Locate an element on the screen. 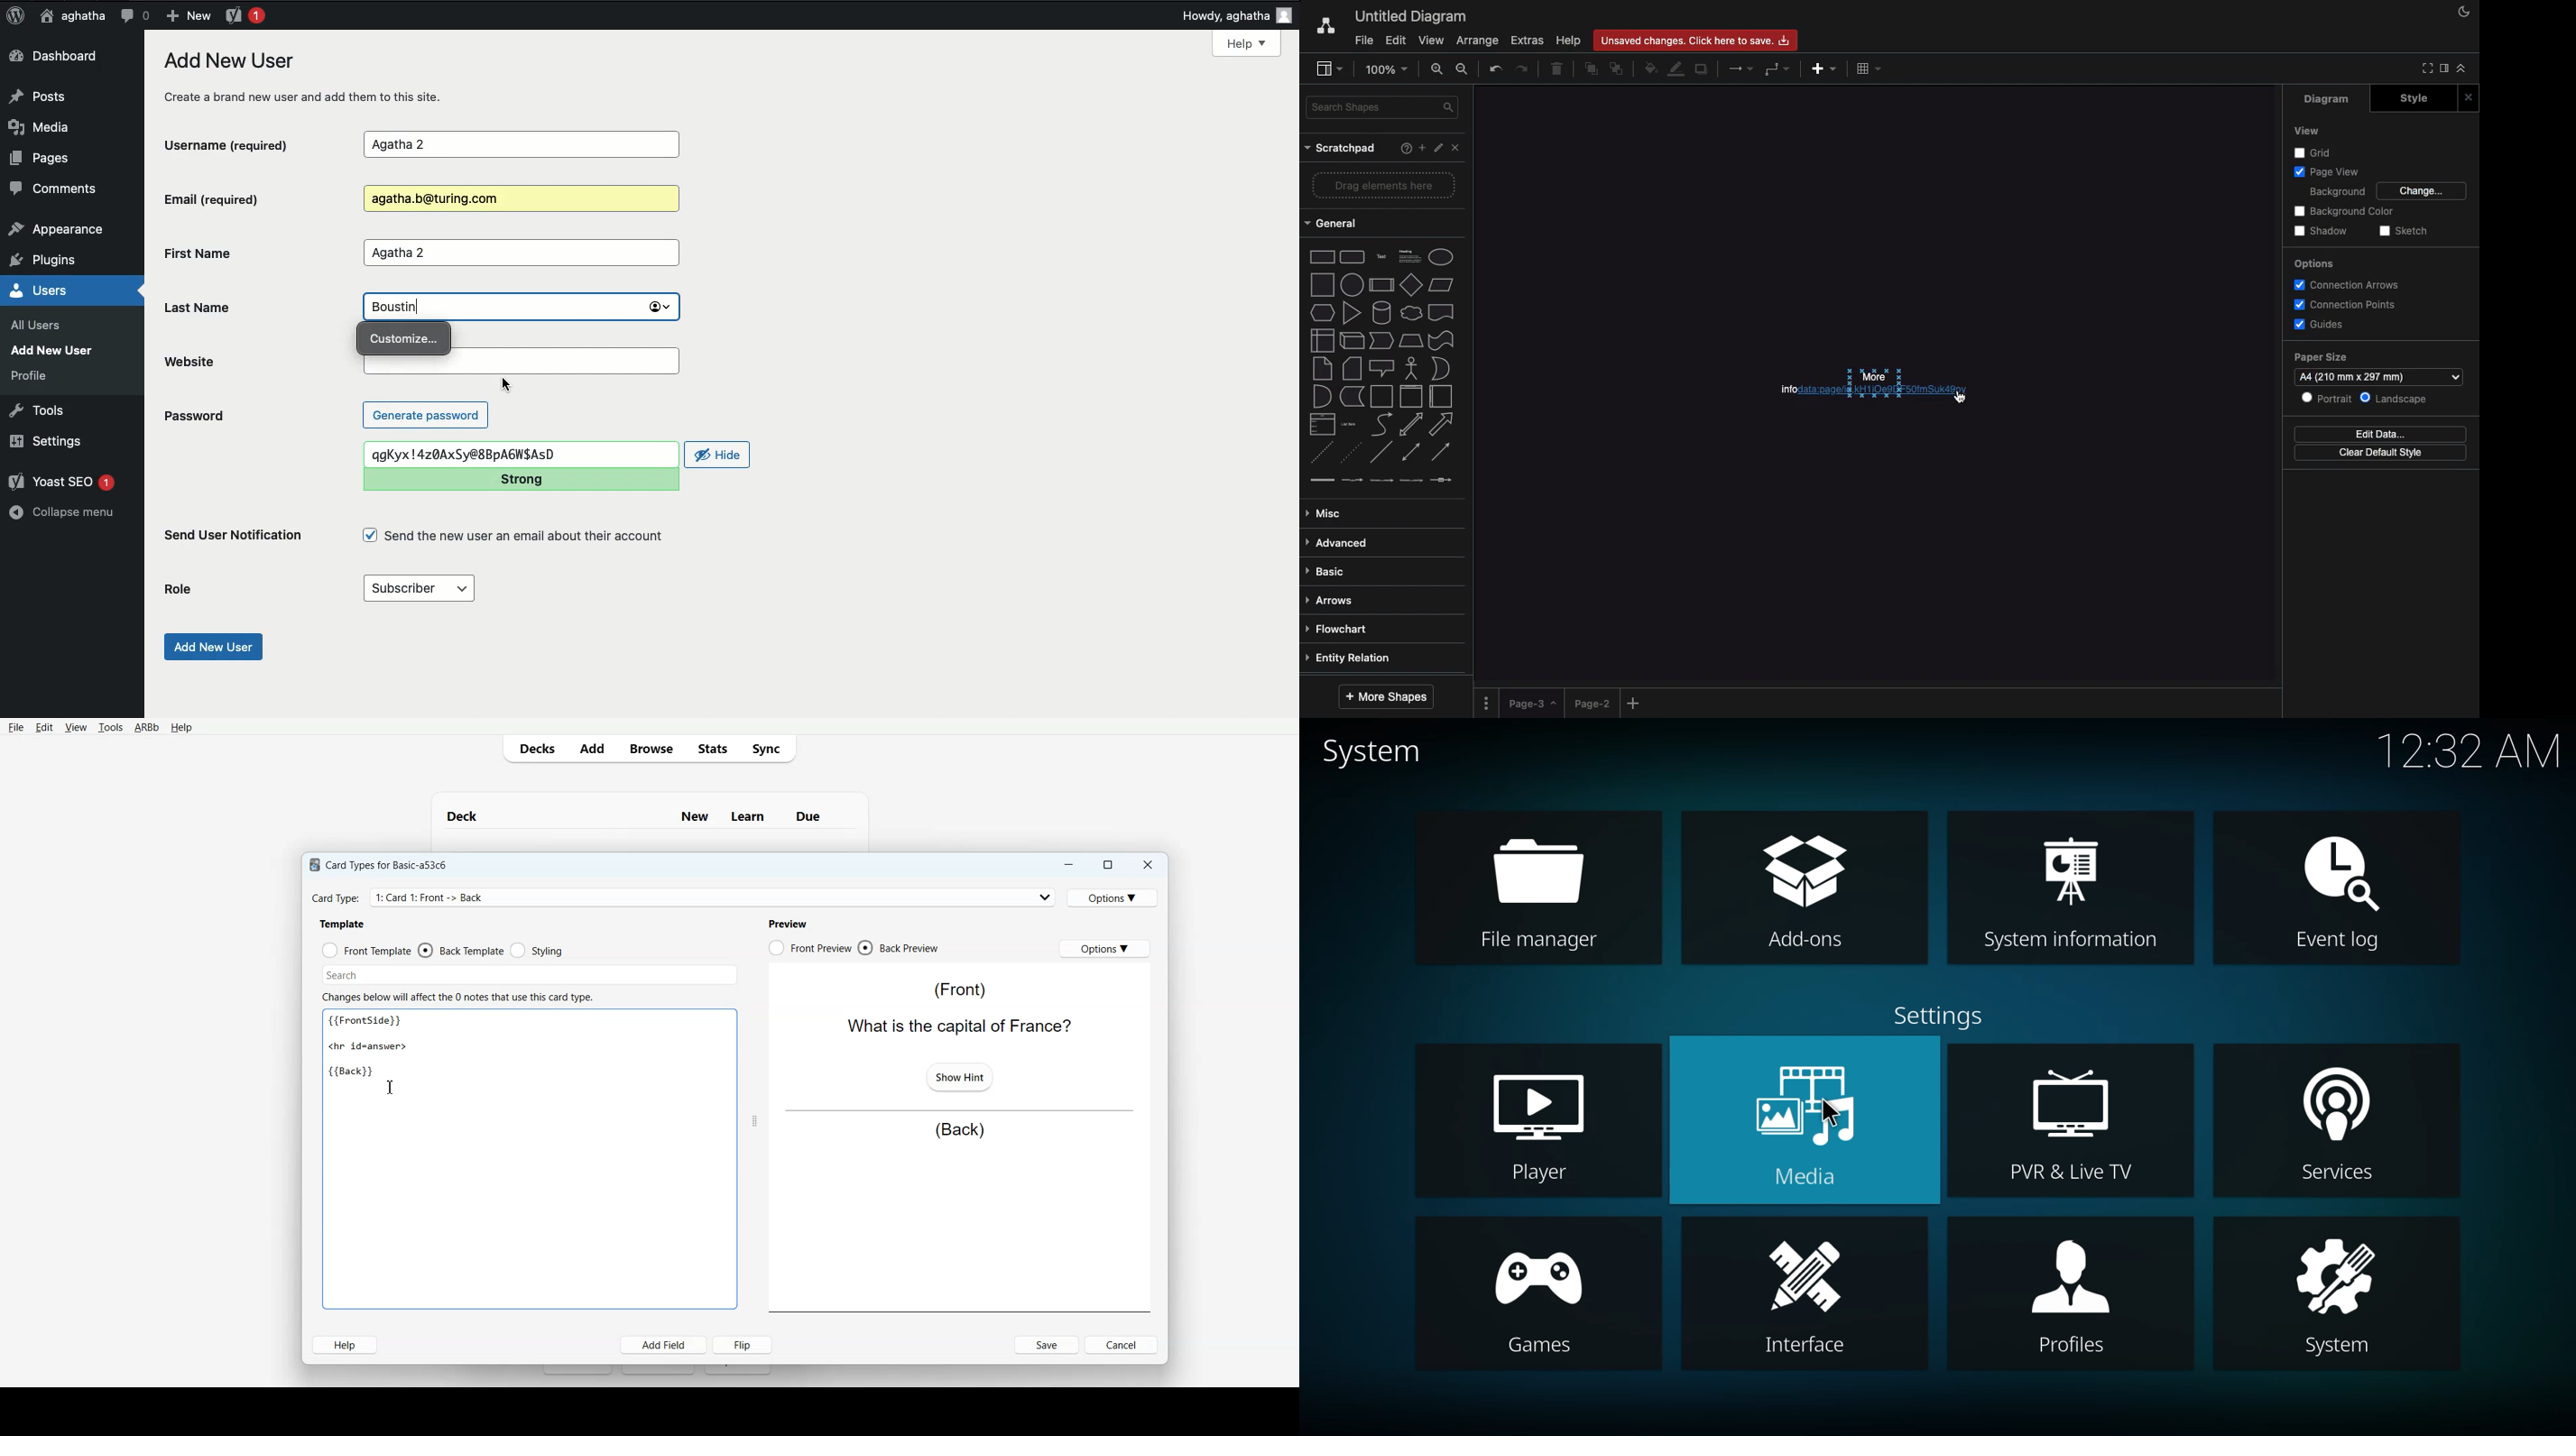  Add is located at coordinates (1421, 147).